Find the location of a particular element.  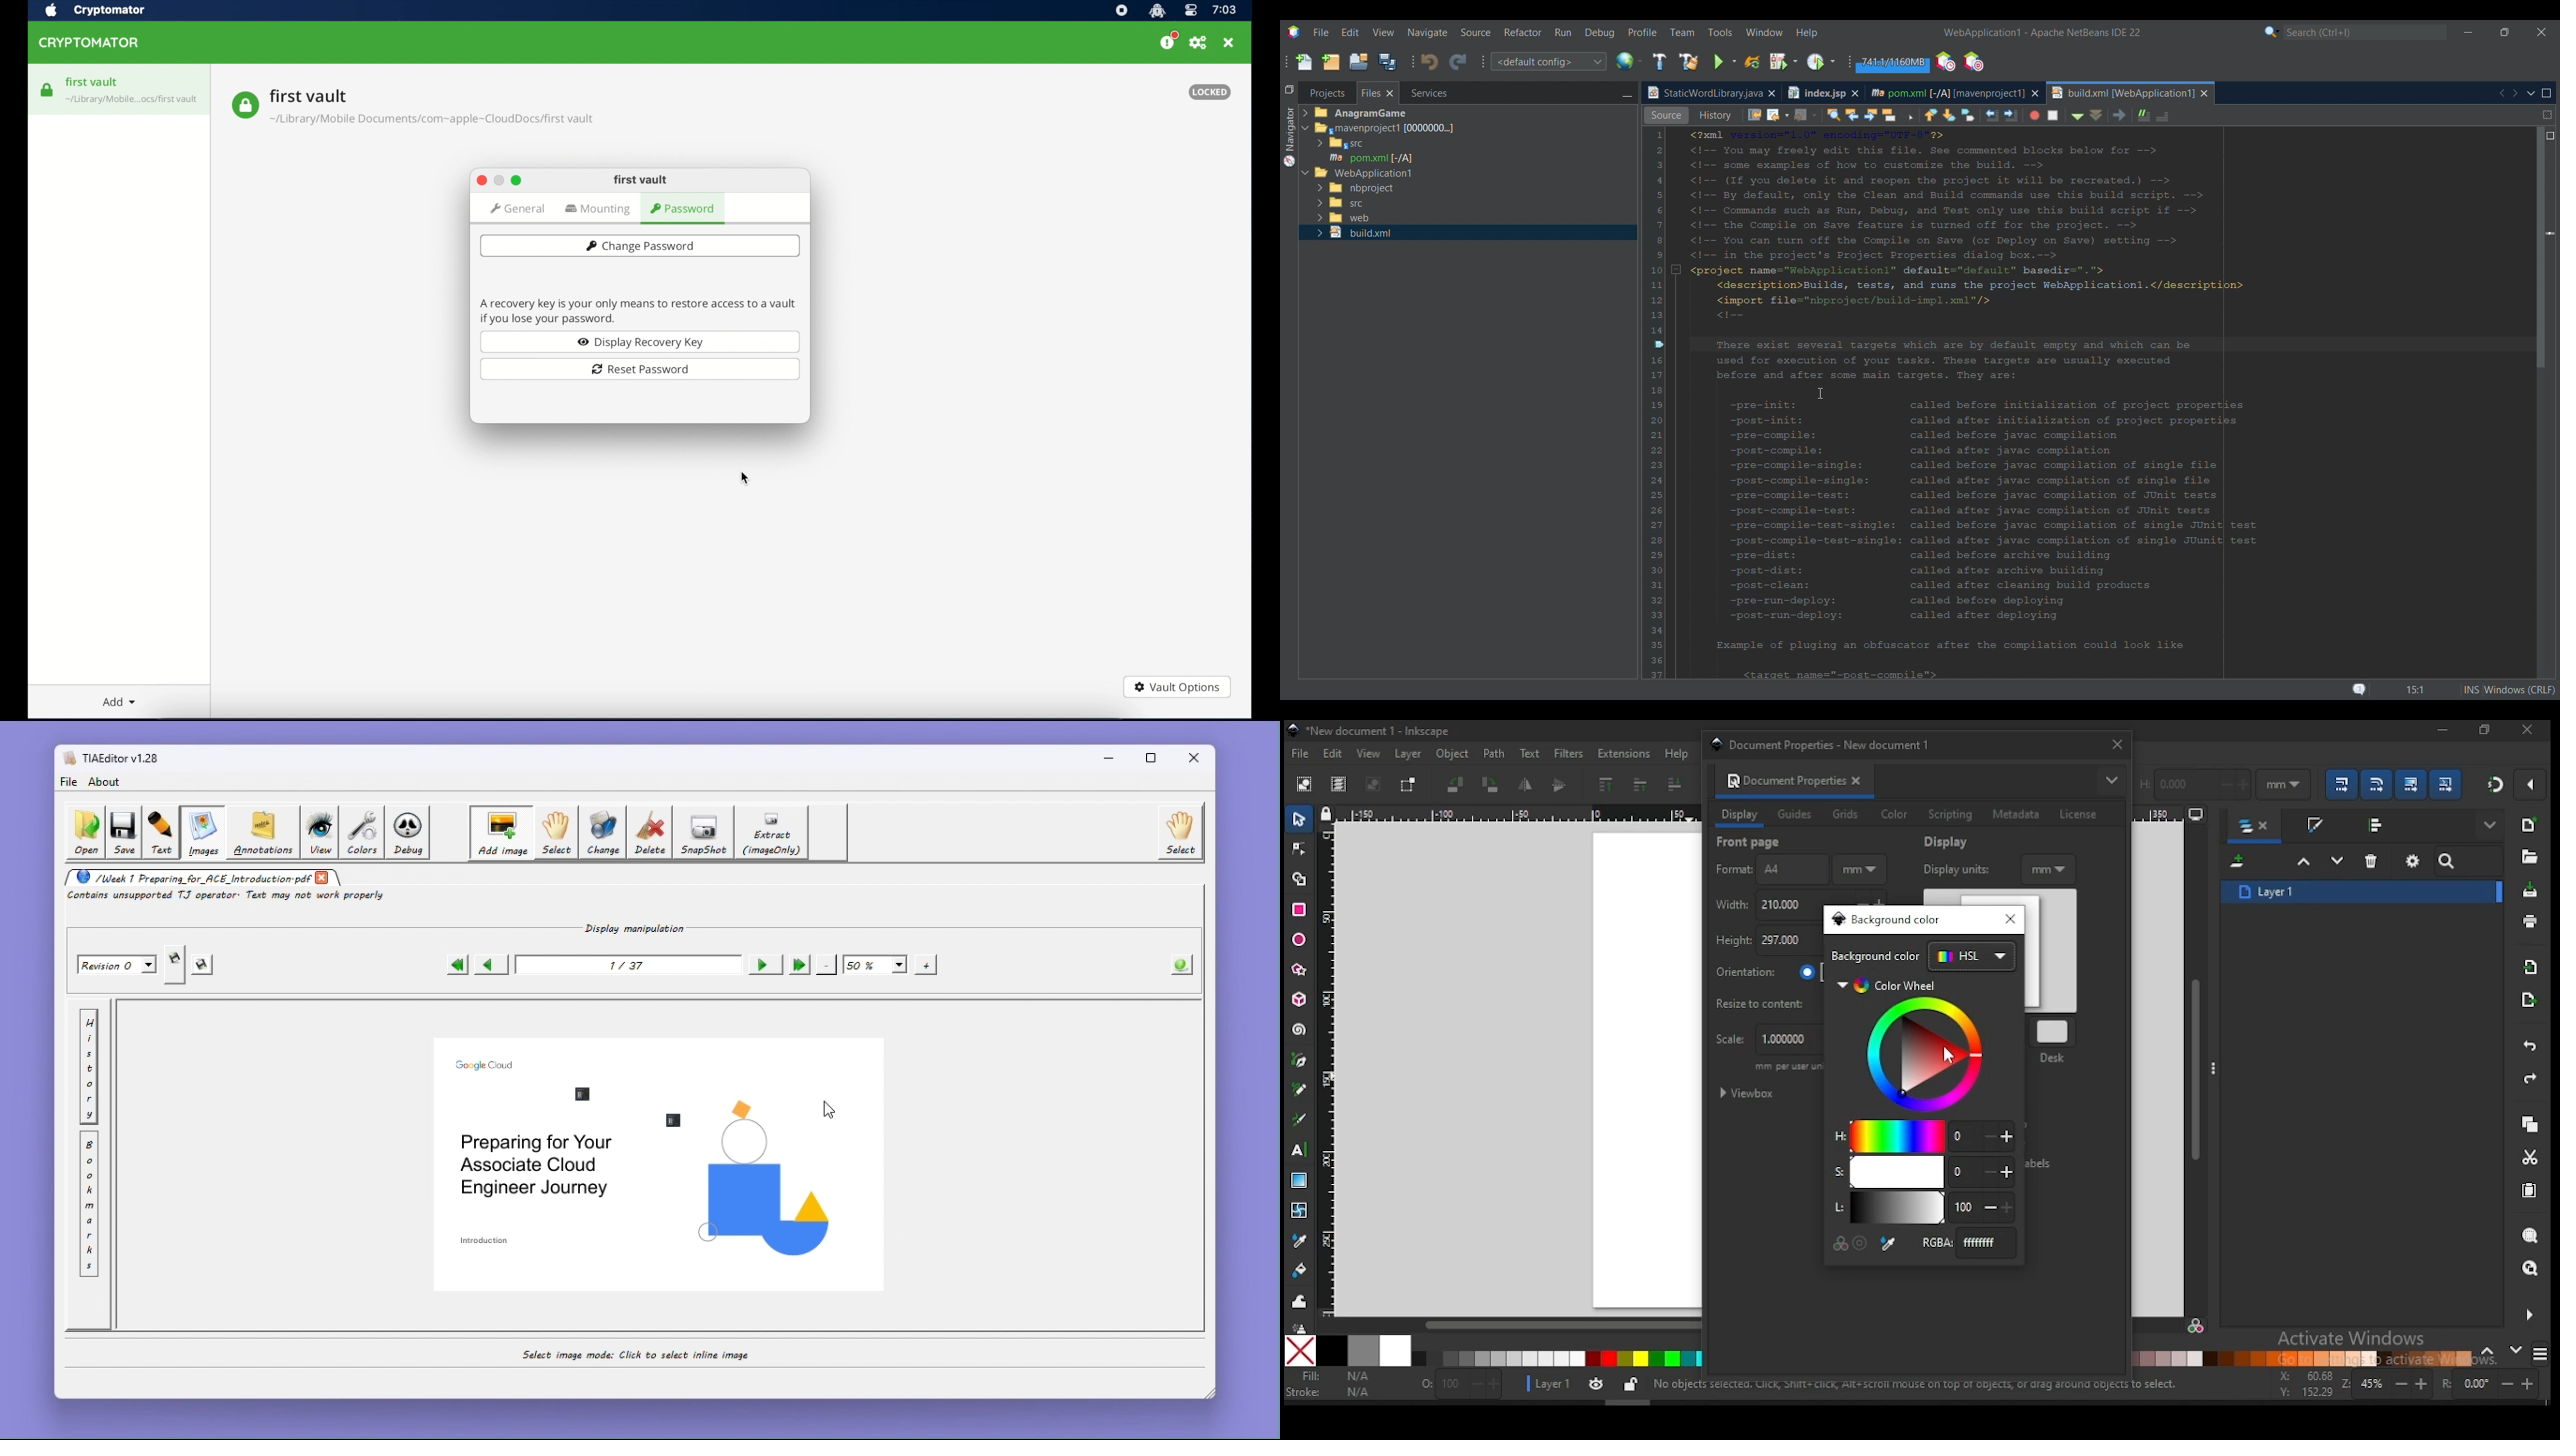

display is located at coordinates (1949, 842).